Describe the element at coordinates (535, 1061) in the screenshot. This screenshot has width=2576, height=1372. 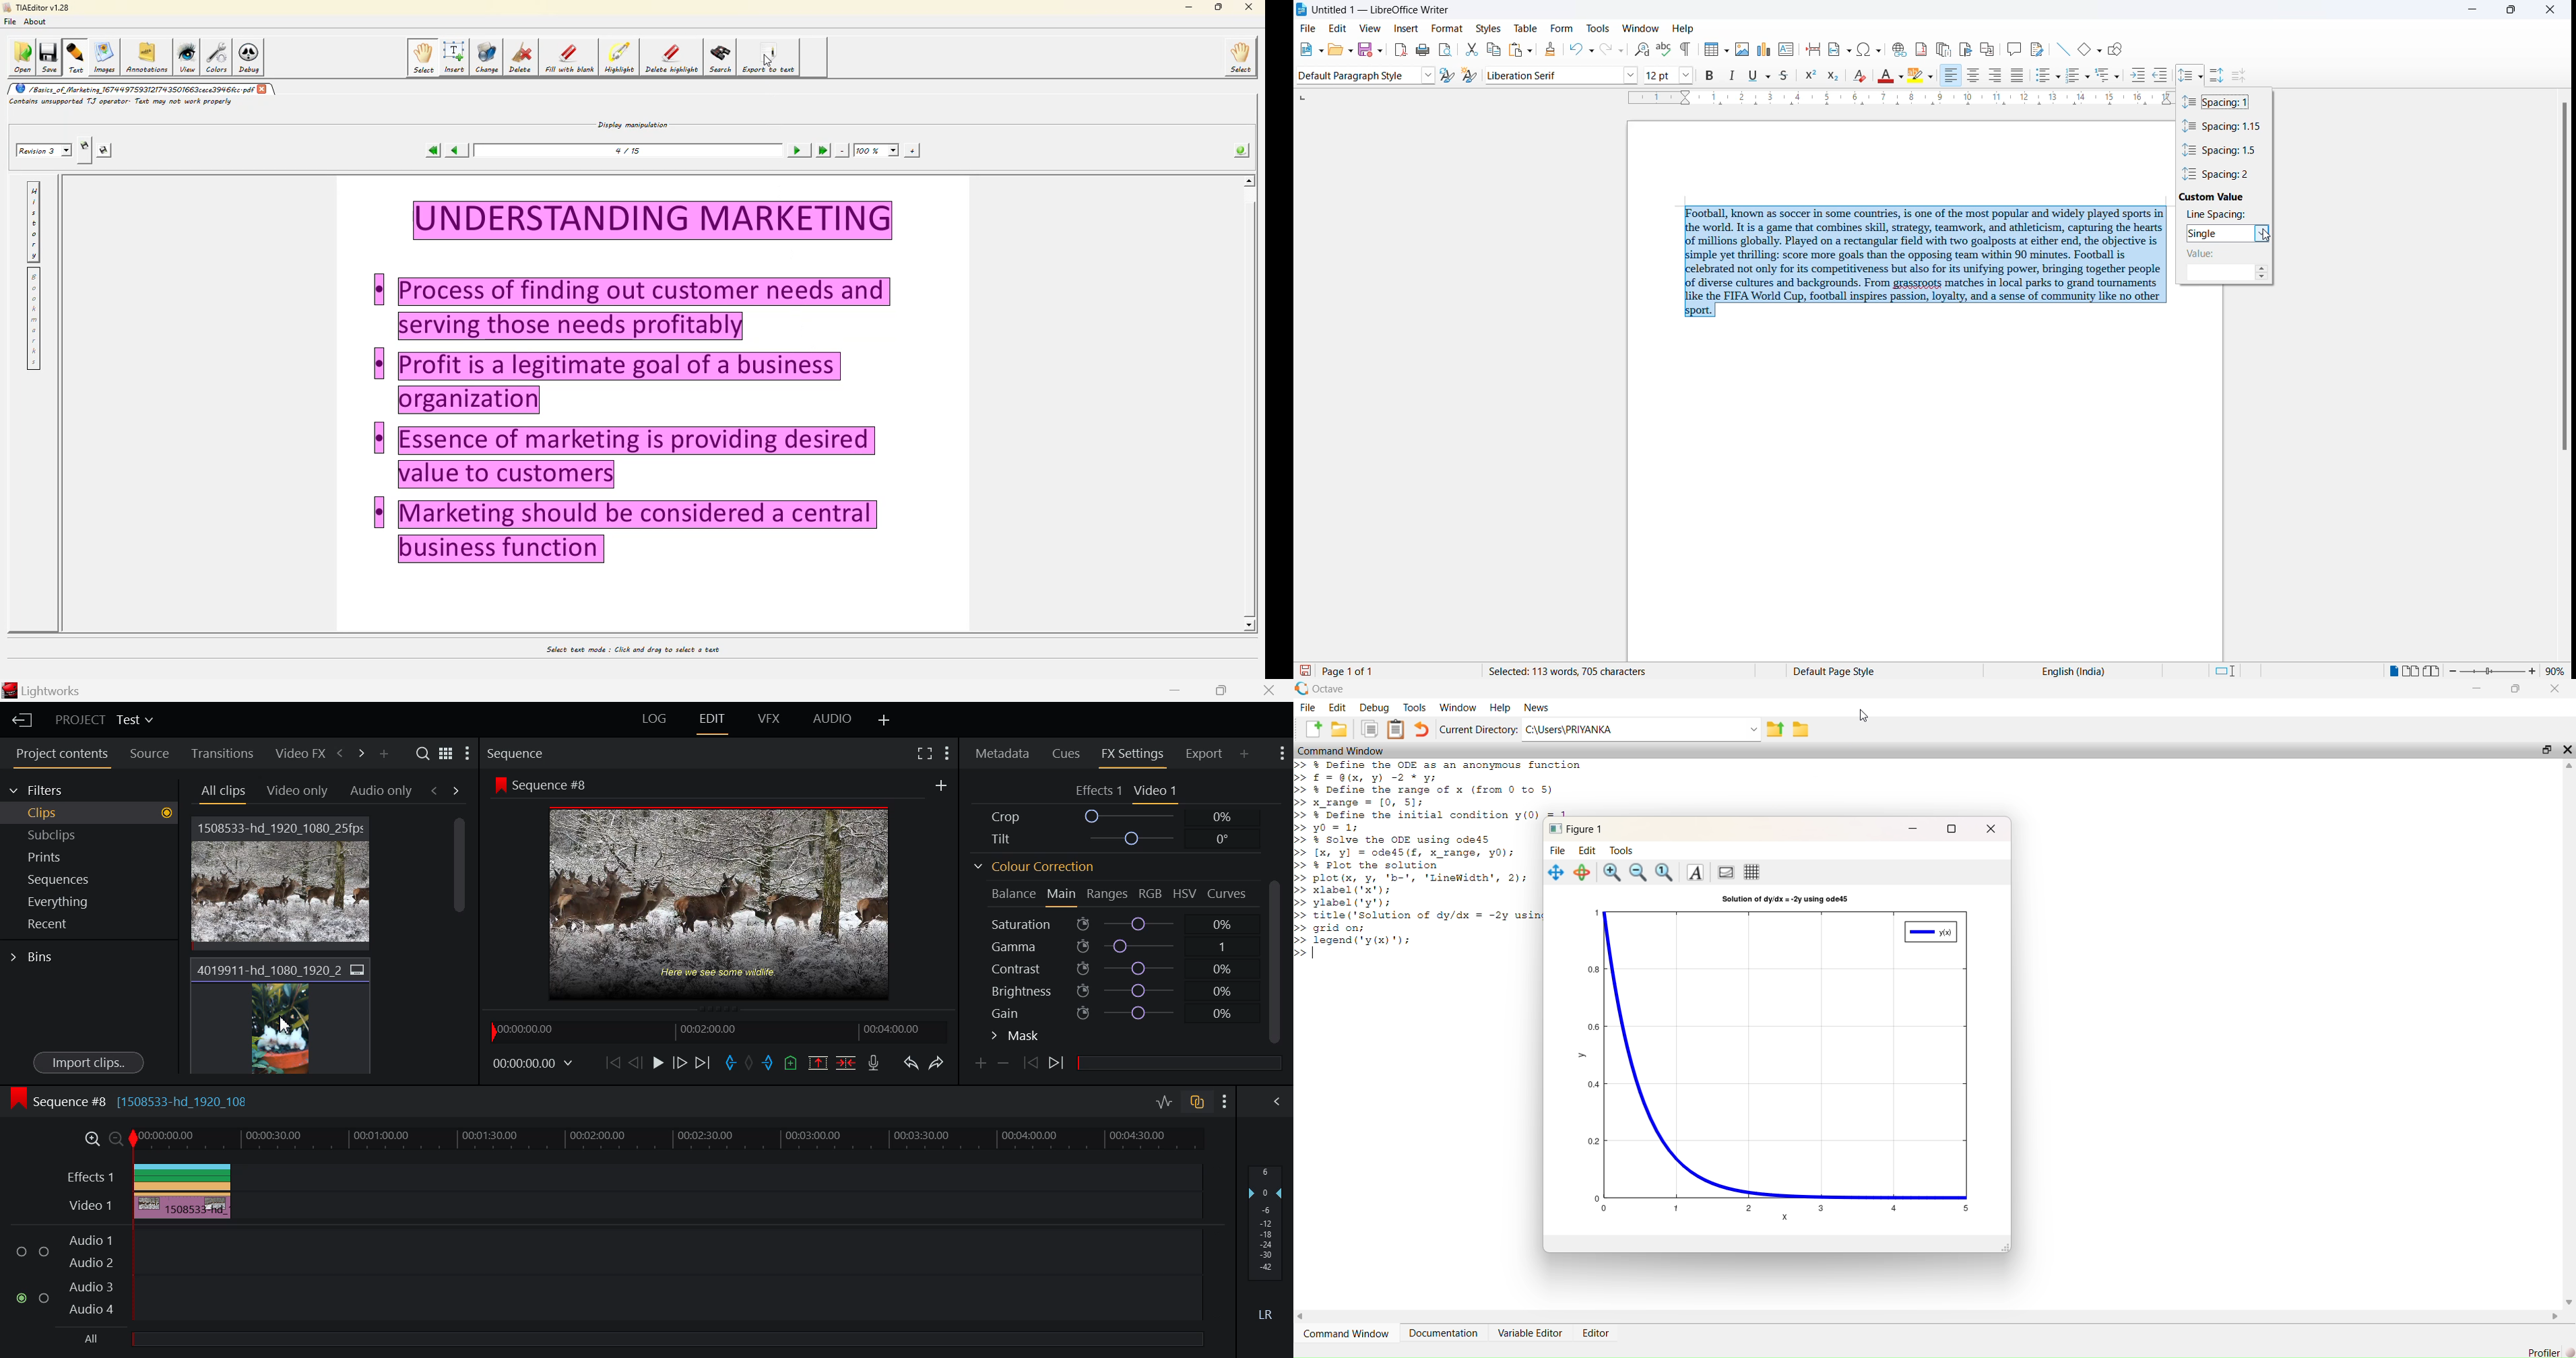
I see `Frame Time` at that location.